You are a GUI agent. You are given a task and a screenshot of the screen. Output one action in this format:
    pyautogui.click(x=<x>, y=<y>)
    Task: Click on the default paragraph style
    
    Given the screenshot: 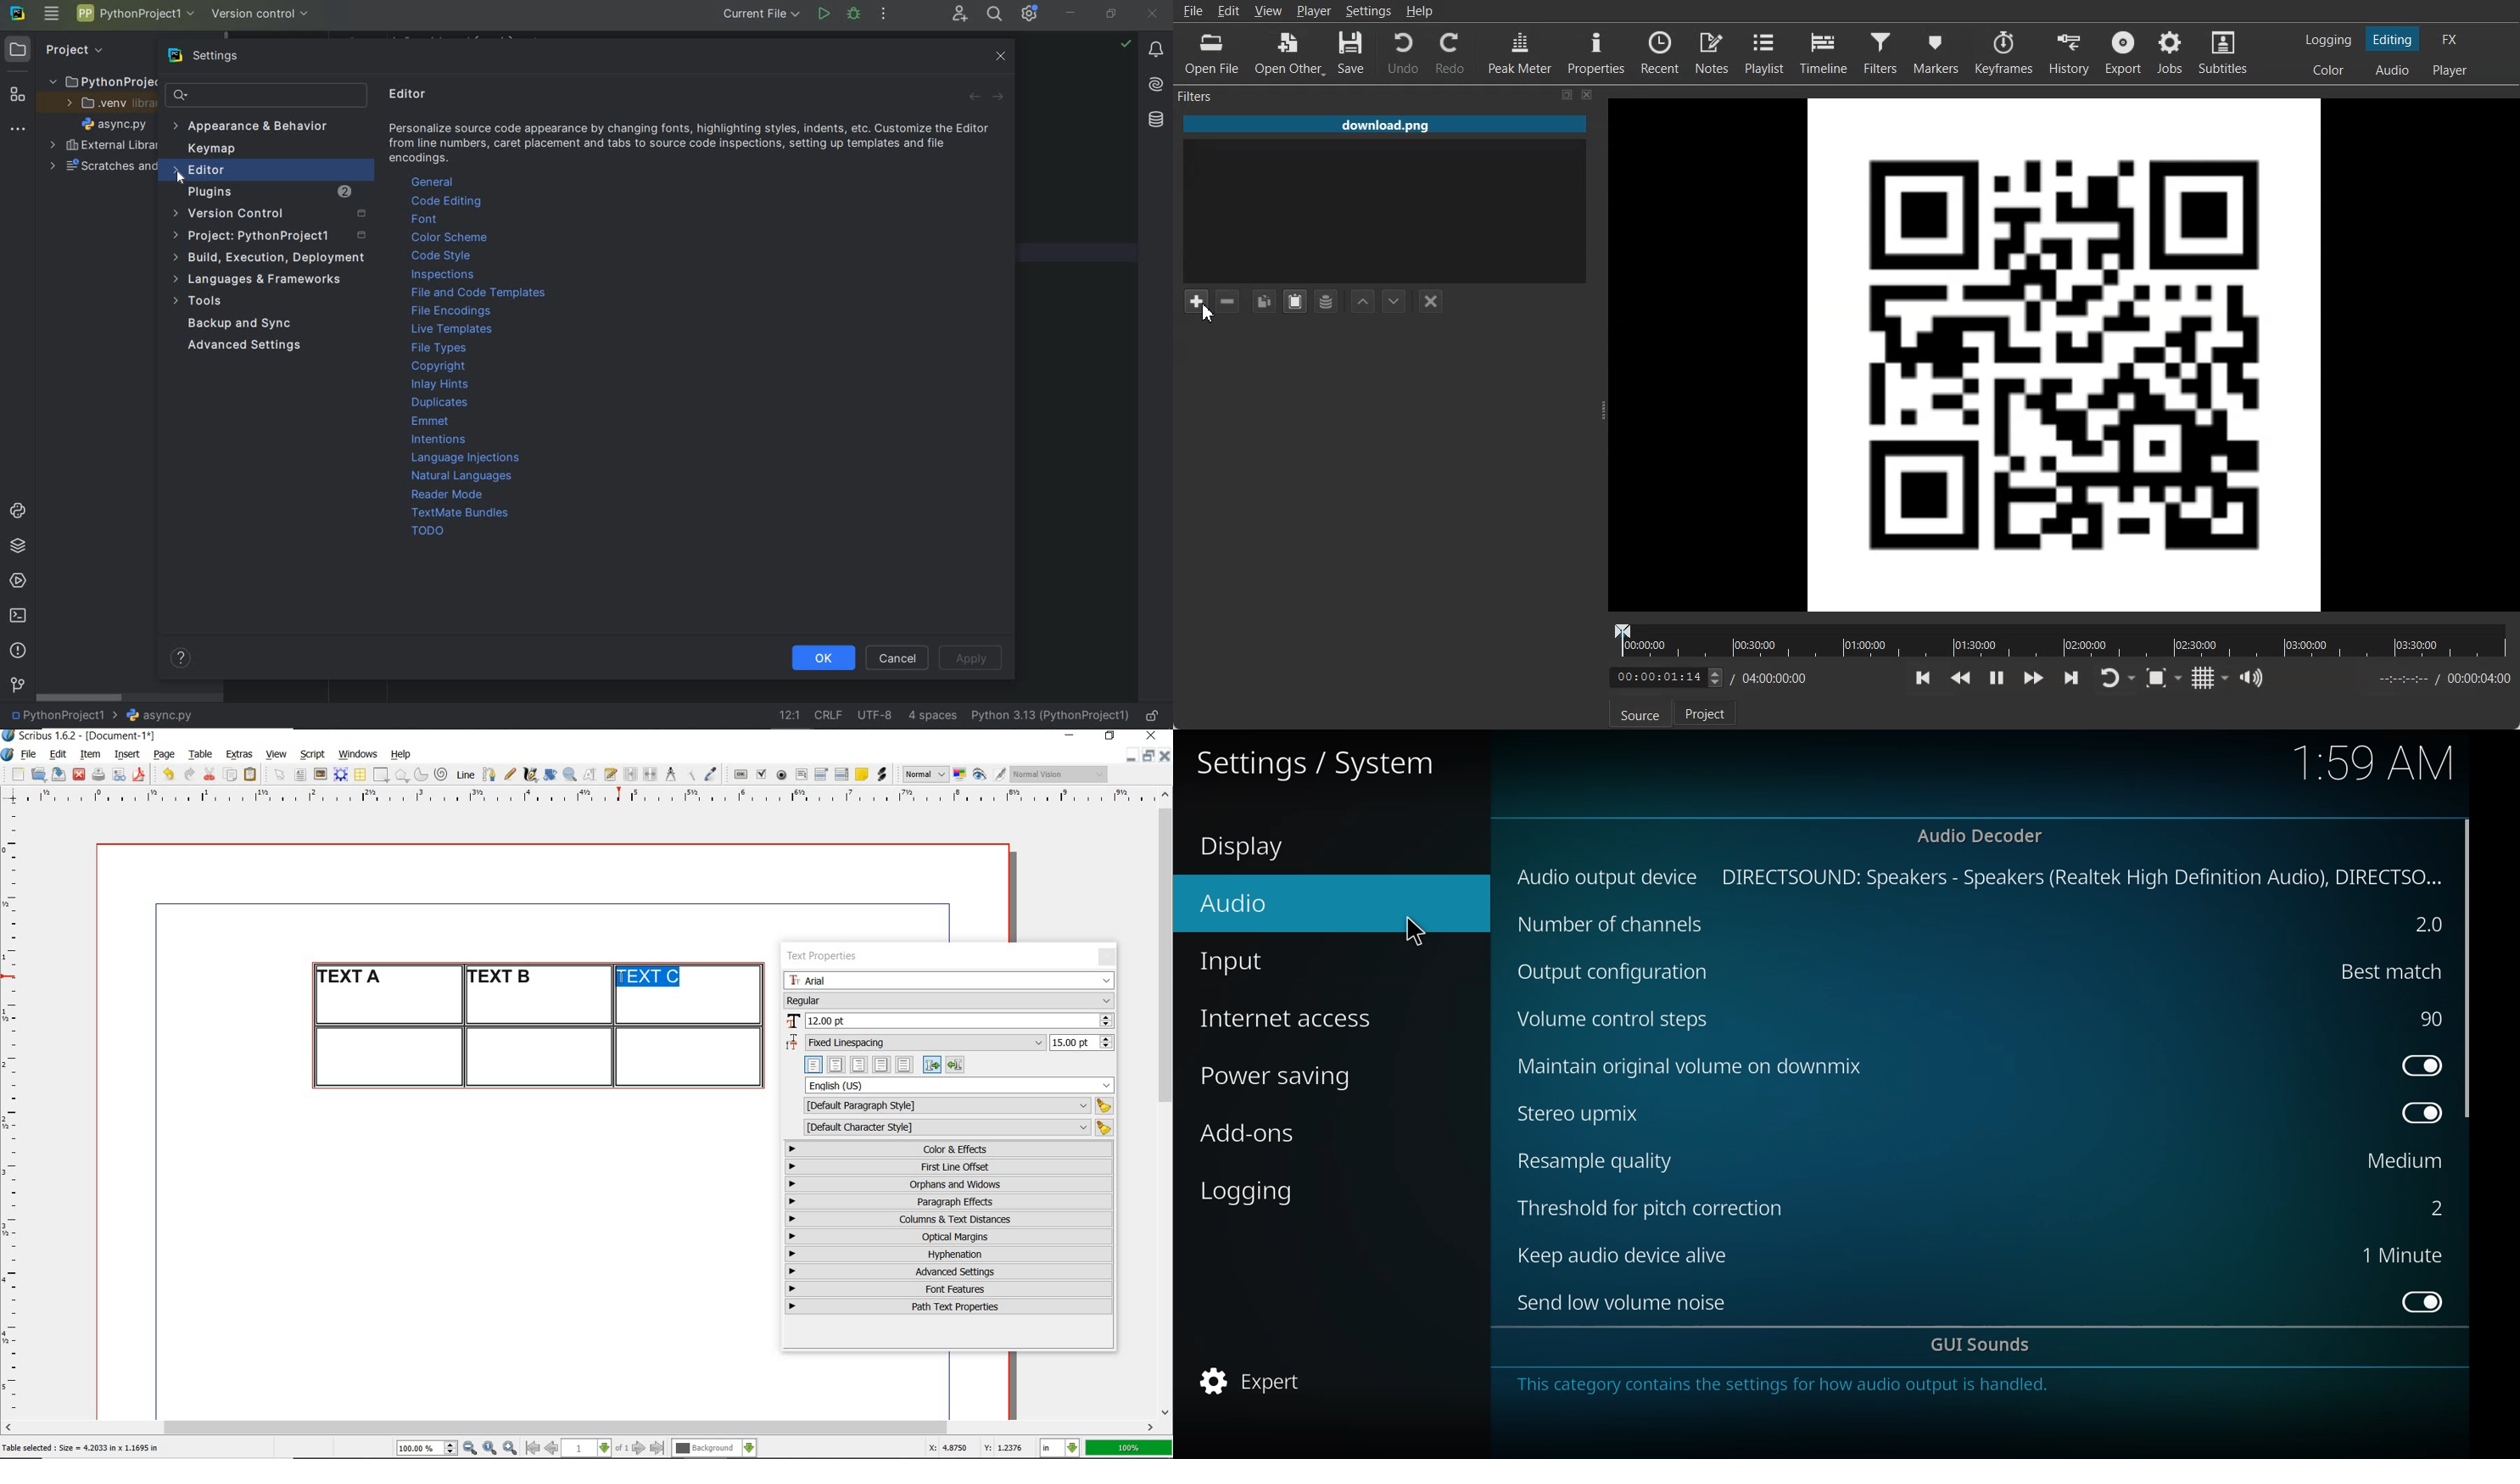 What is the action you would take?
    pyautogui.click(x=956, y=1106)
    